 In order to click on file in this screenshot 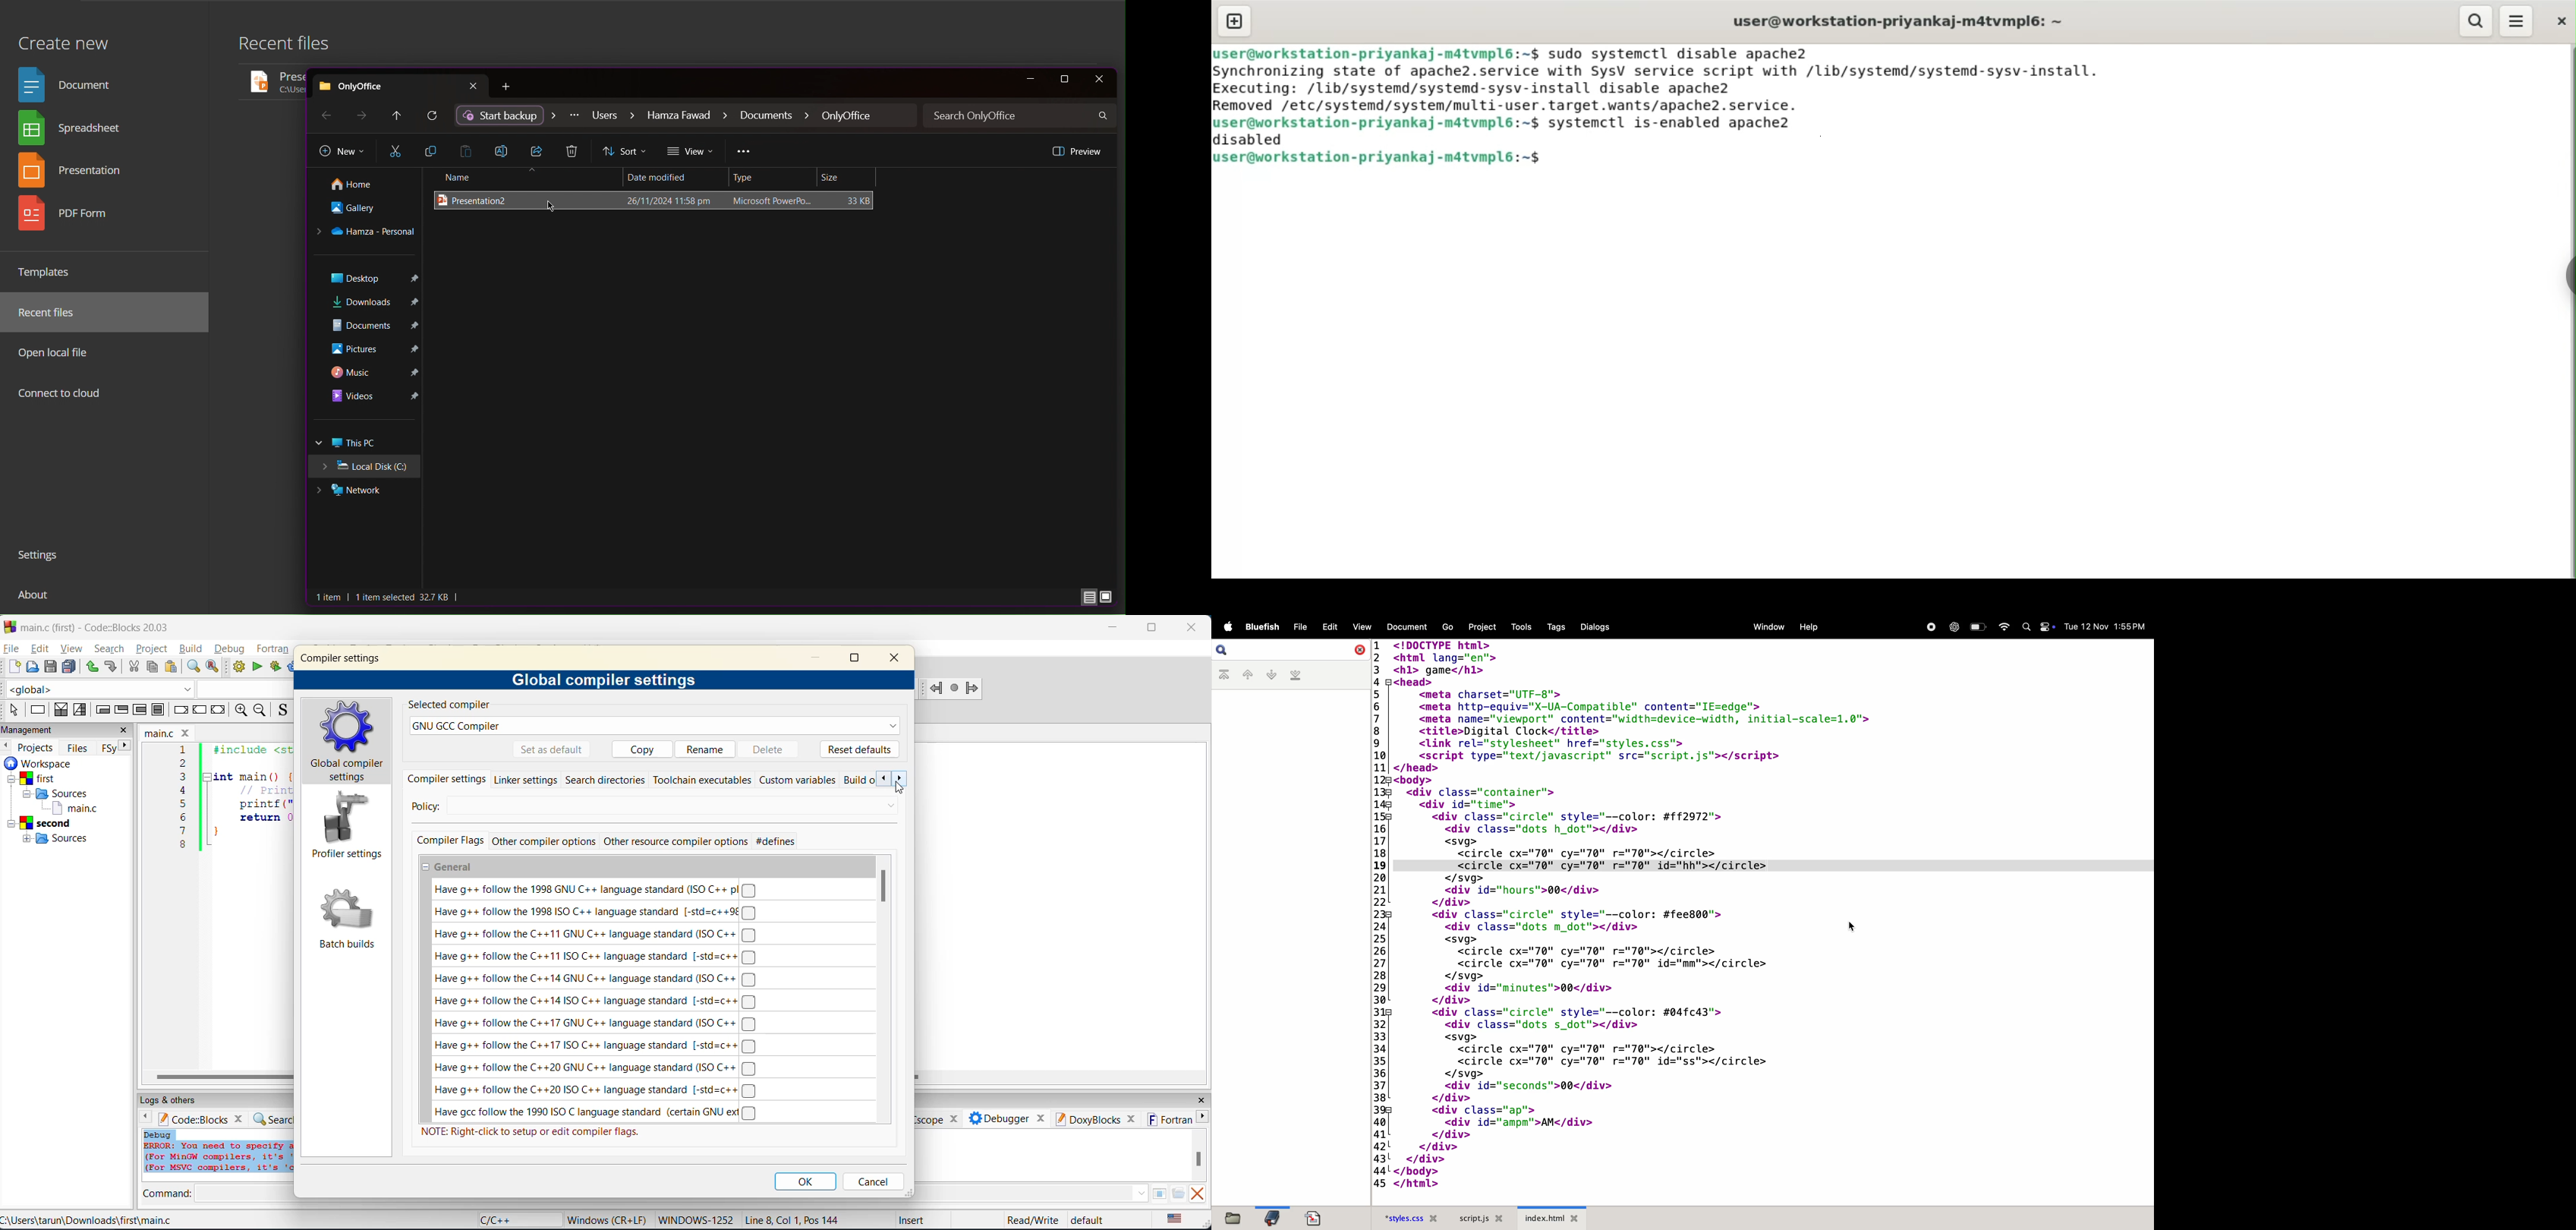, I will do `click(12, 649)`.